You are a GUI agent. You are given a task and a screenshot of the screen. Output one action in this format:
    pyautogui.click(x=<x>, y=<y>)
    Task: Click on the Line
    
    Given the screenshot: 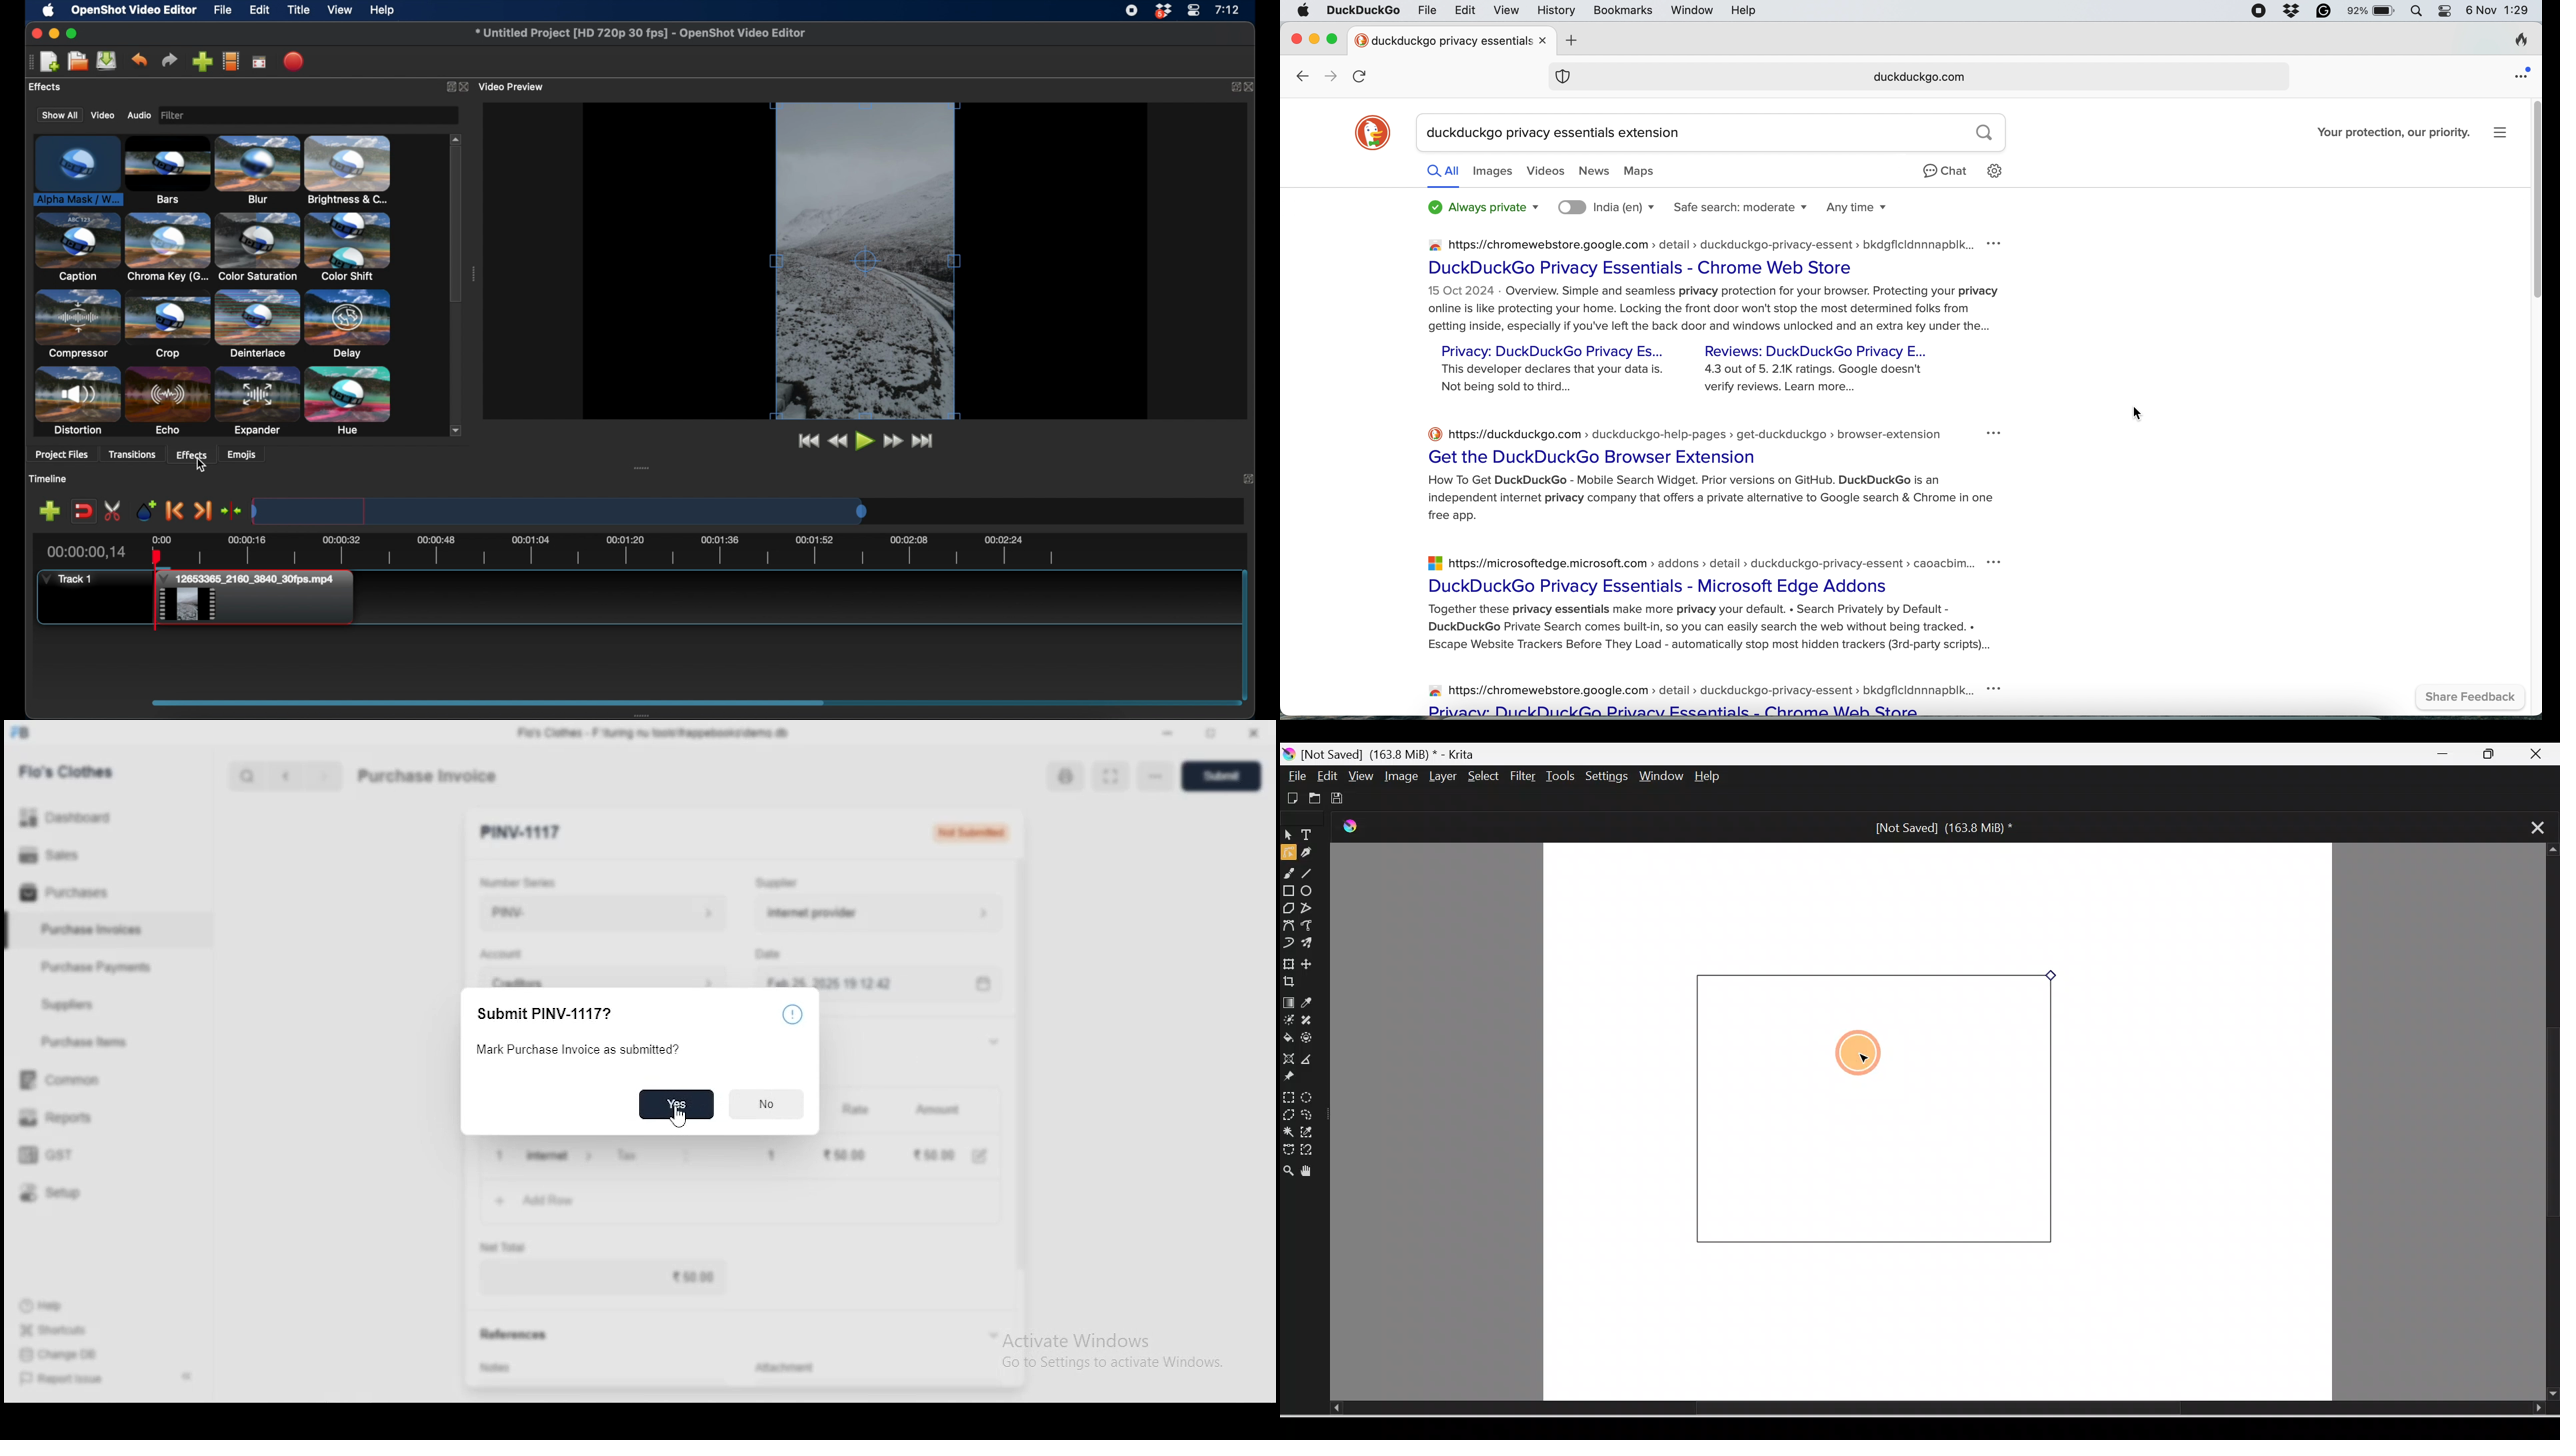 What is the action you would take?
    pyautogui.click(x=1311, y=875)
    